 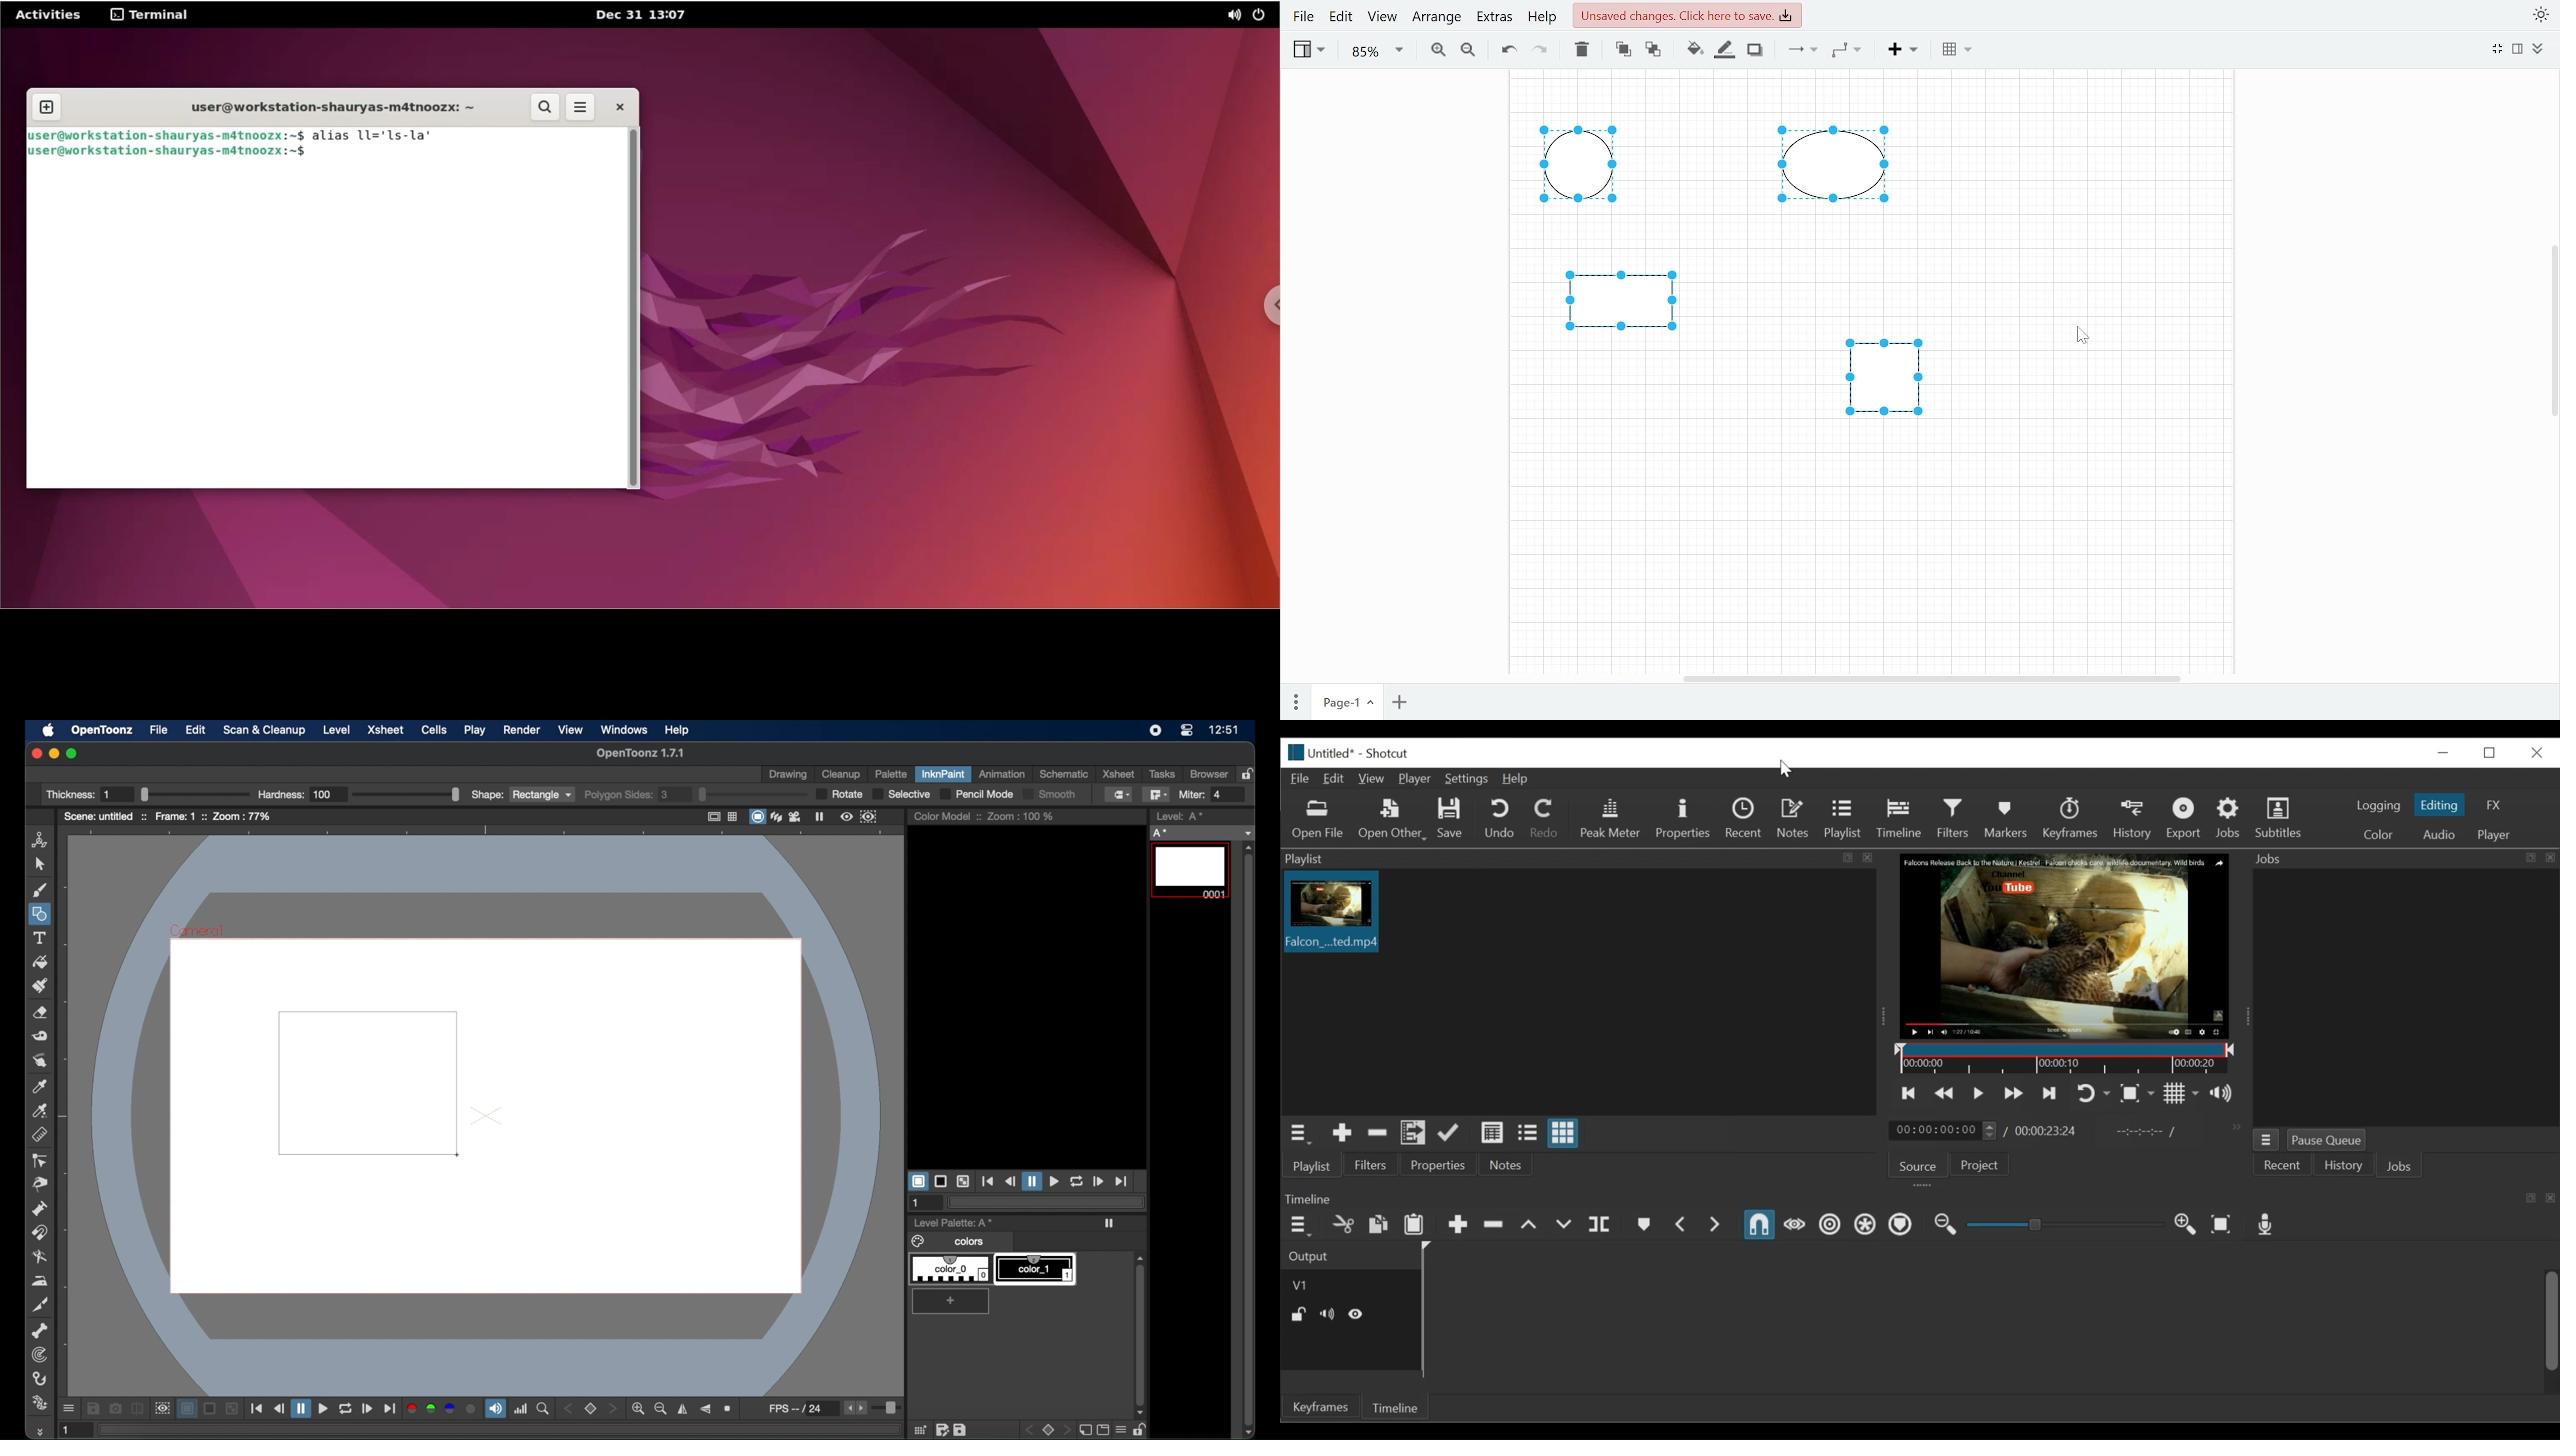 What do you see at coordinates (1795, 1226) in the screenshot?
I see `Scrub whiile dragging` at bounding box center [1795, 1226].